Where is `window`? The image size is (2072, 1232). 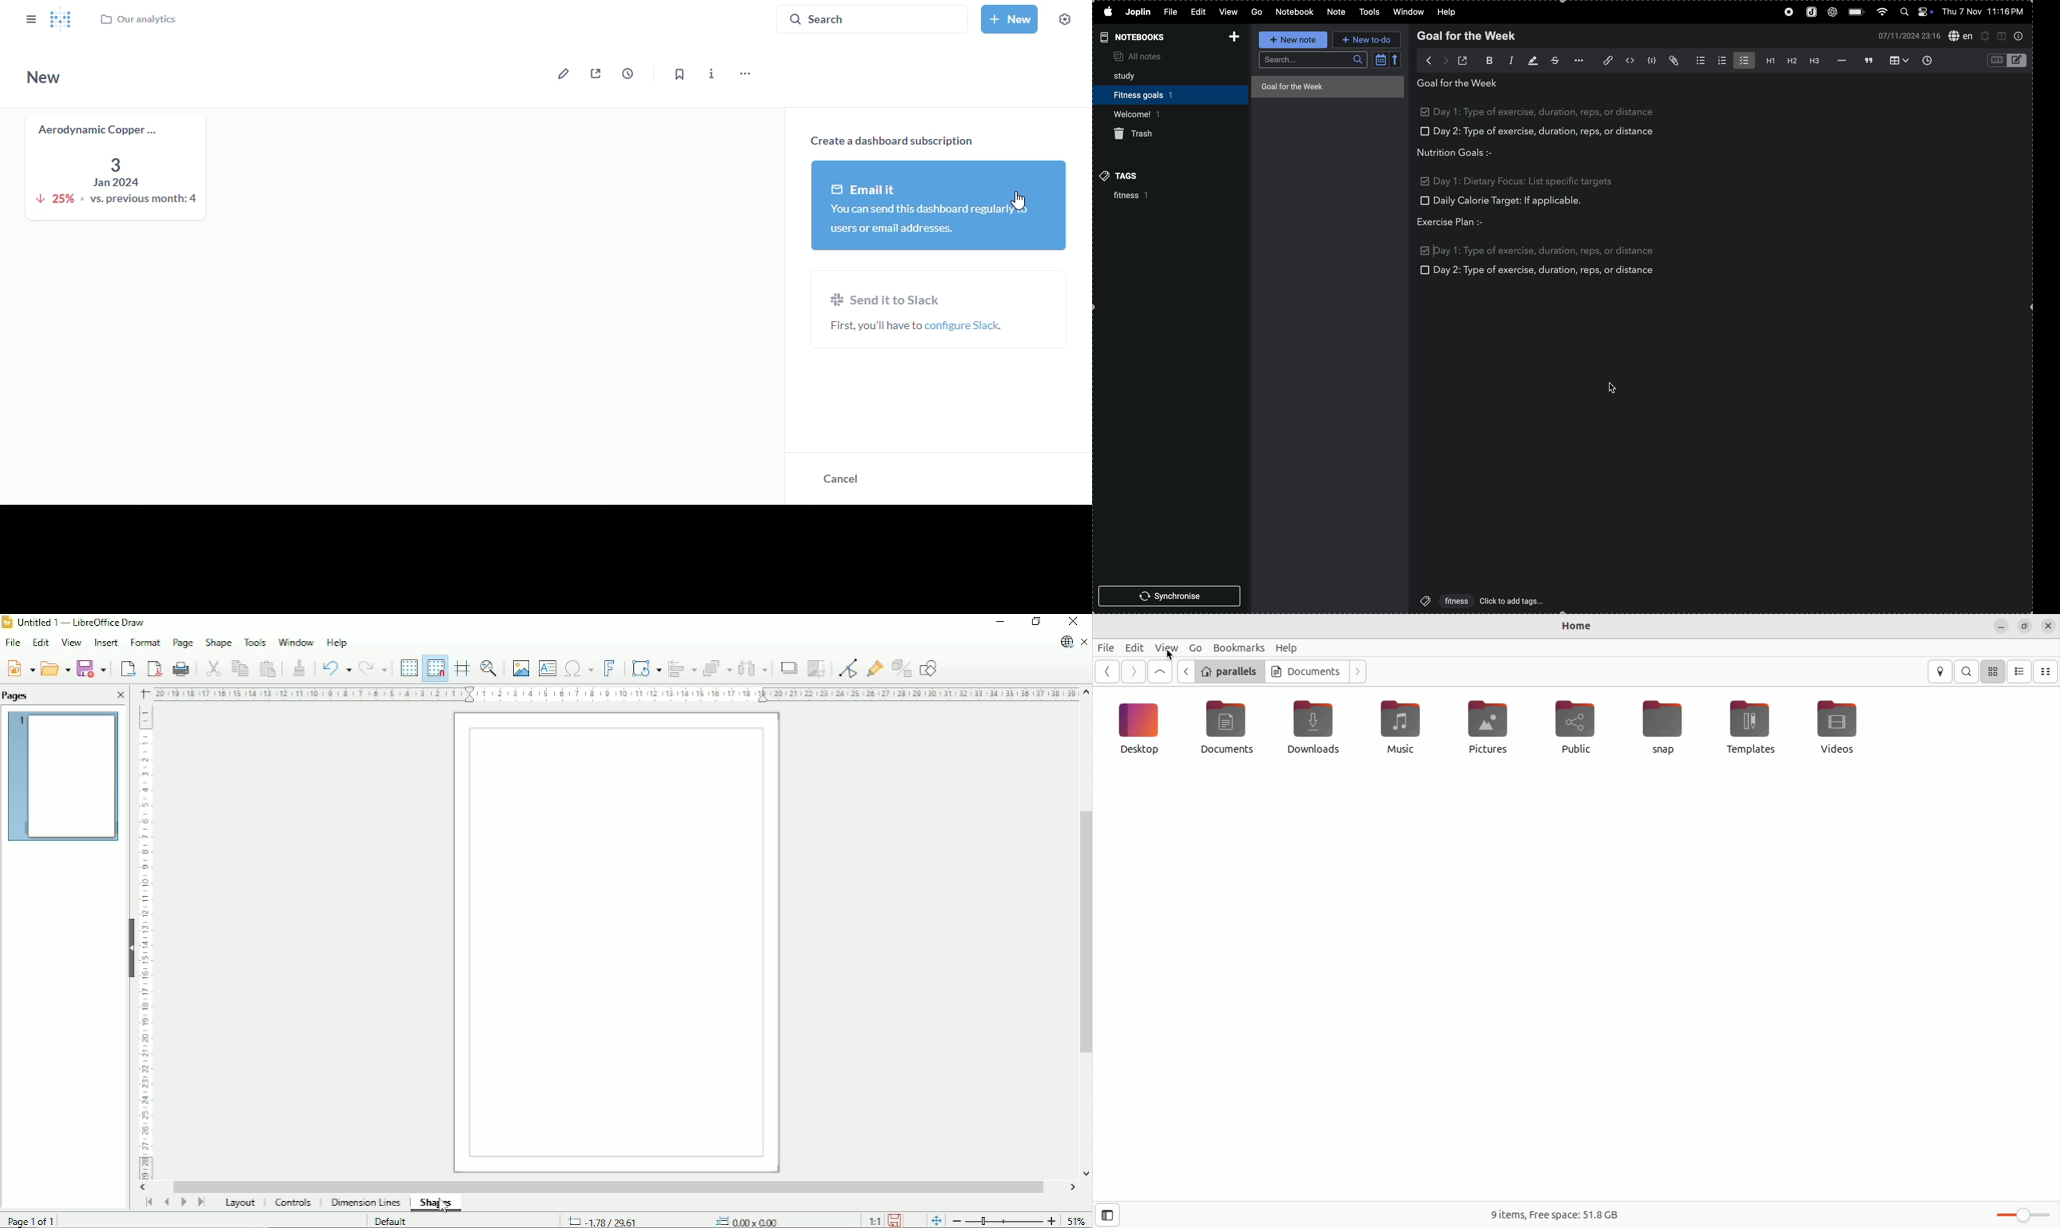
window is located at coordinates (1406, 13).